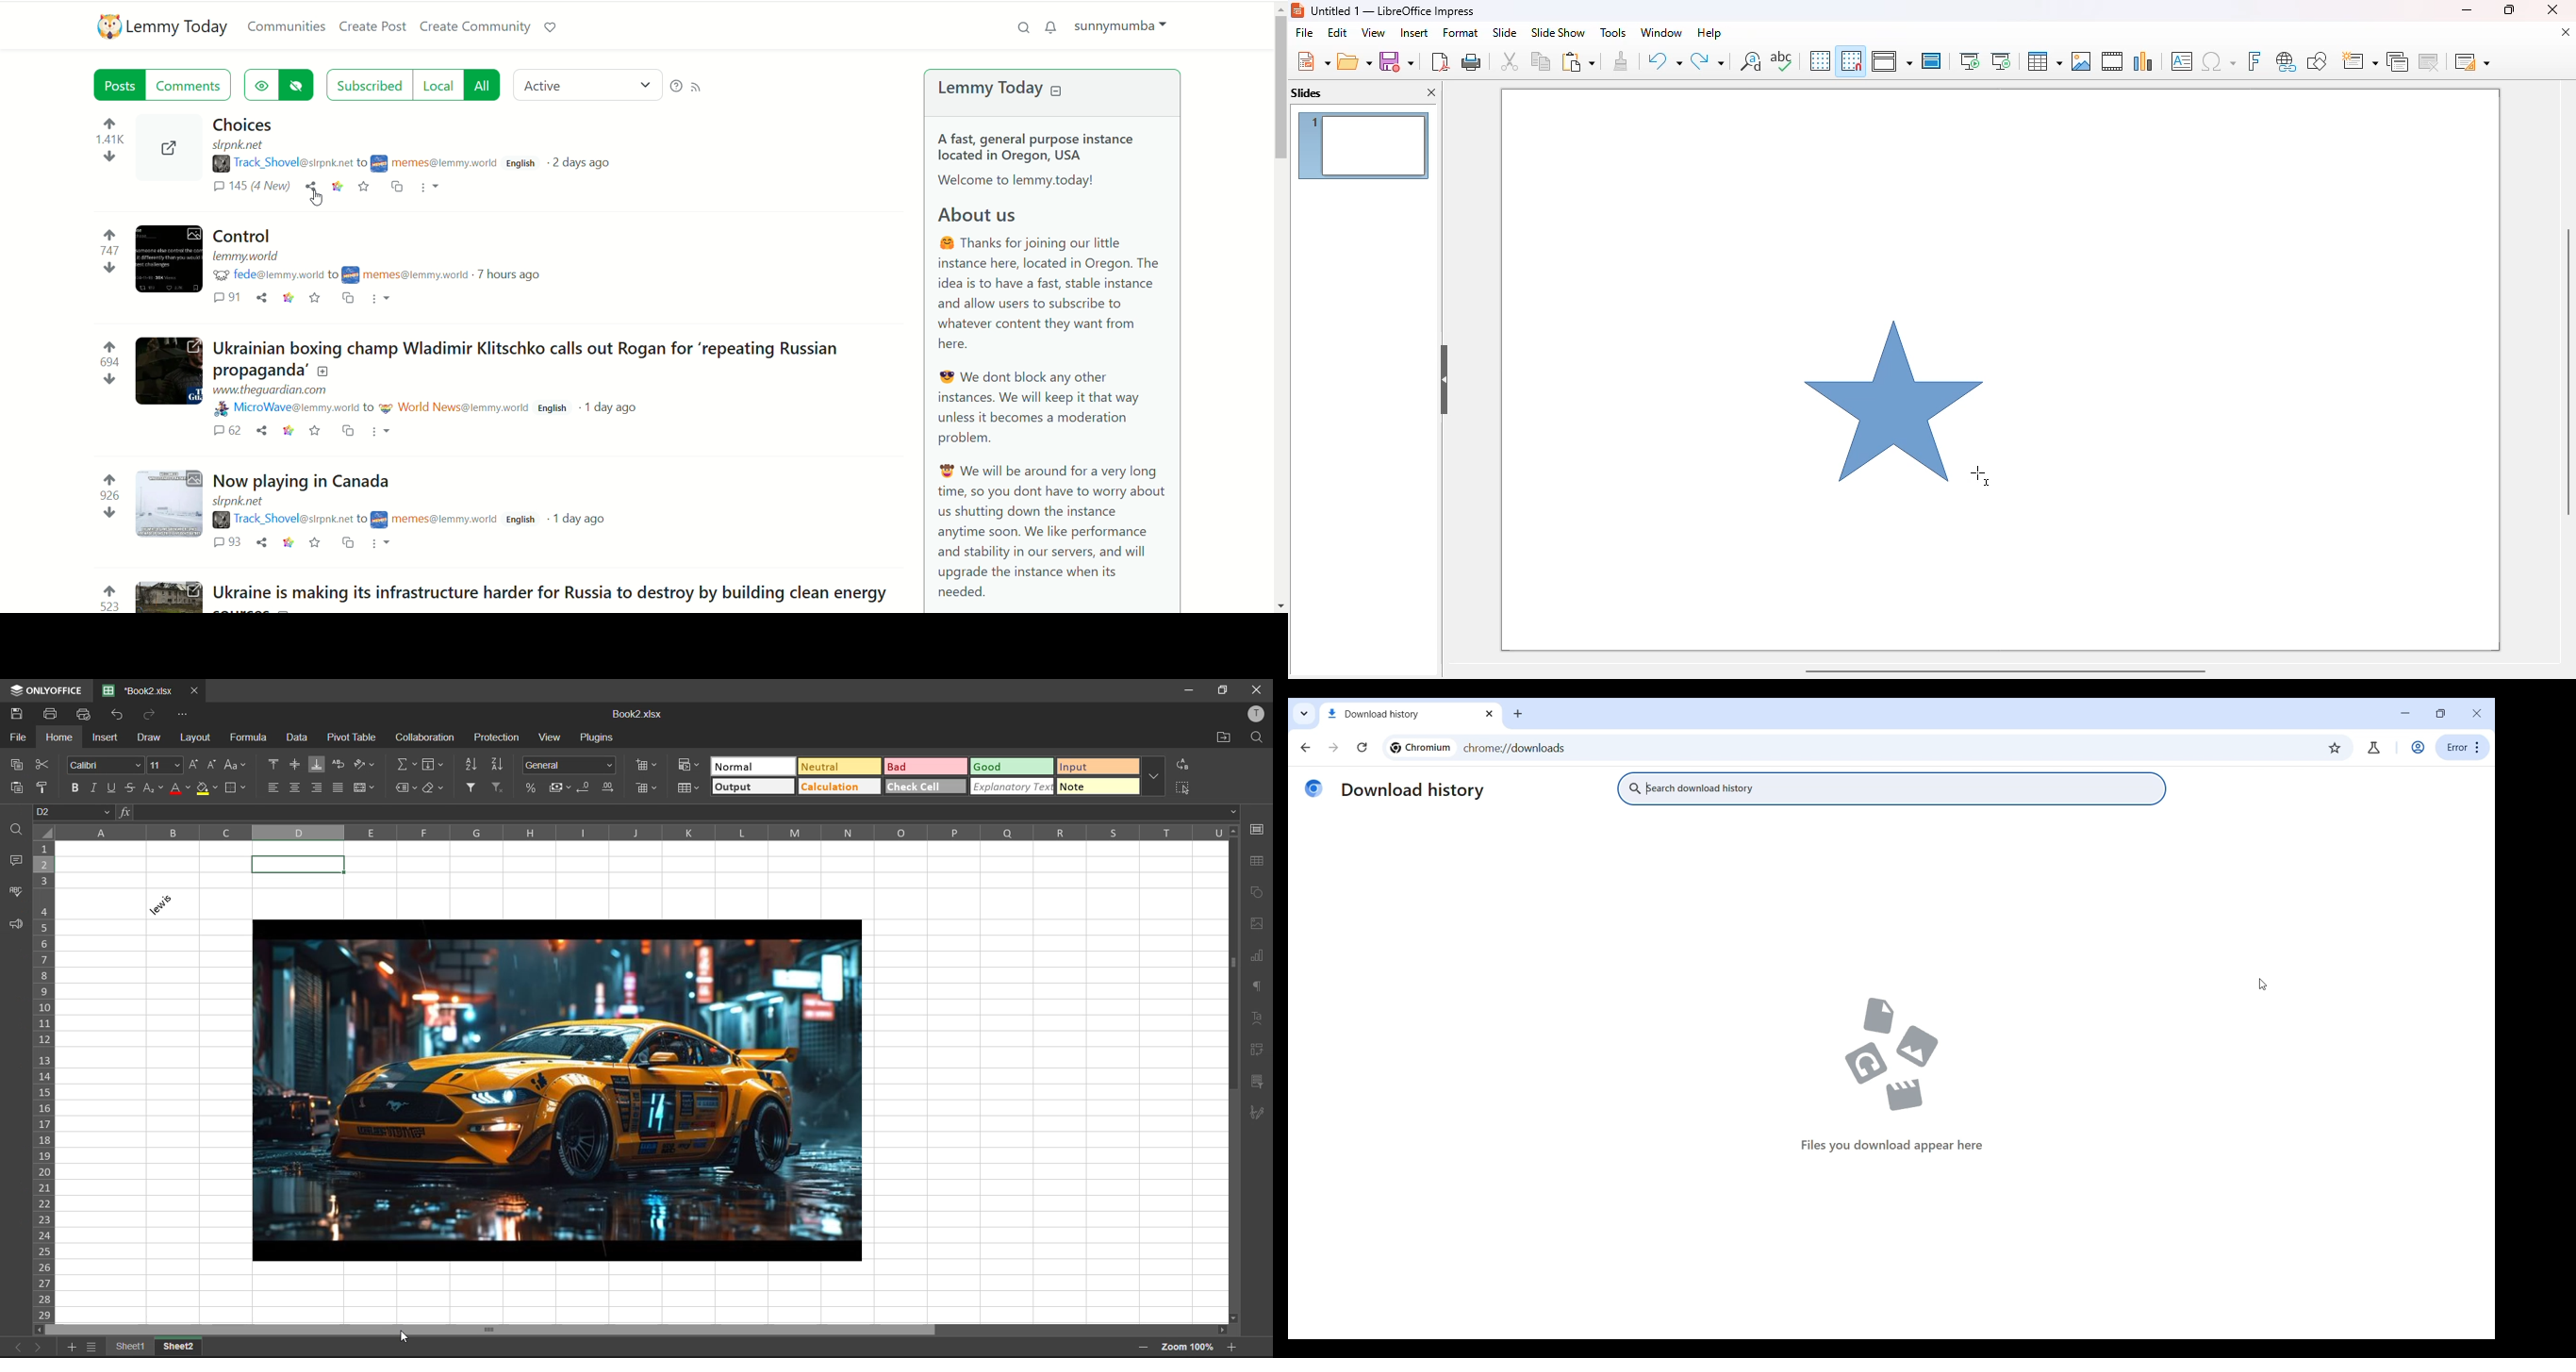 The image size is (2576, 1372). I want to click on show draw functions, so click(2316, 60).